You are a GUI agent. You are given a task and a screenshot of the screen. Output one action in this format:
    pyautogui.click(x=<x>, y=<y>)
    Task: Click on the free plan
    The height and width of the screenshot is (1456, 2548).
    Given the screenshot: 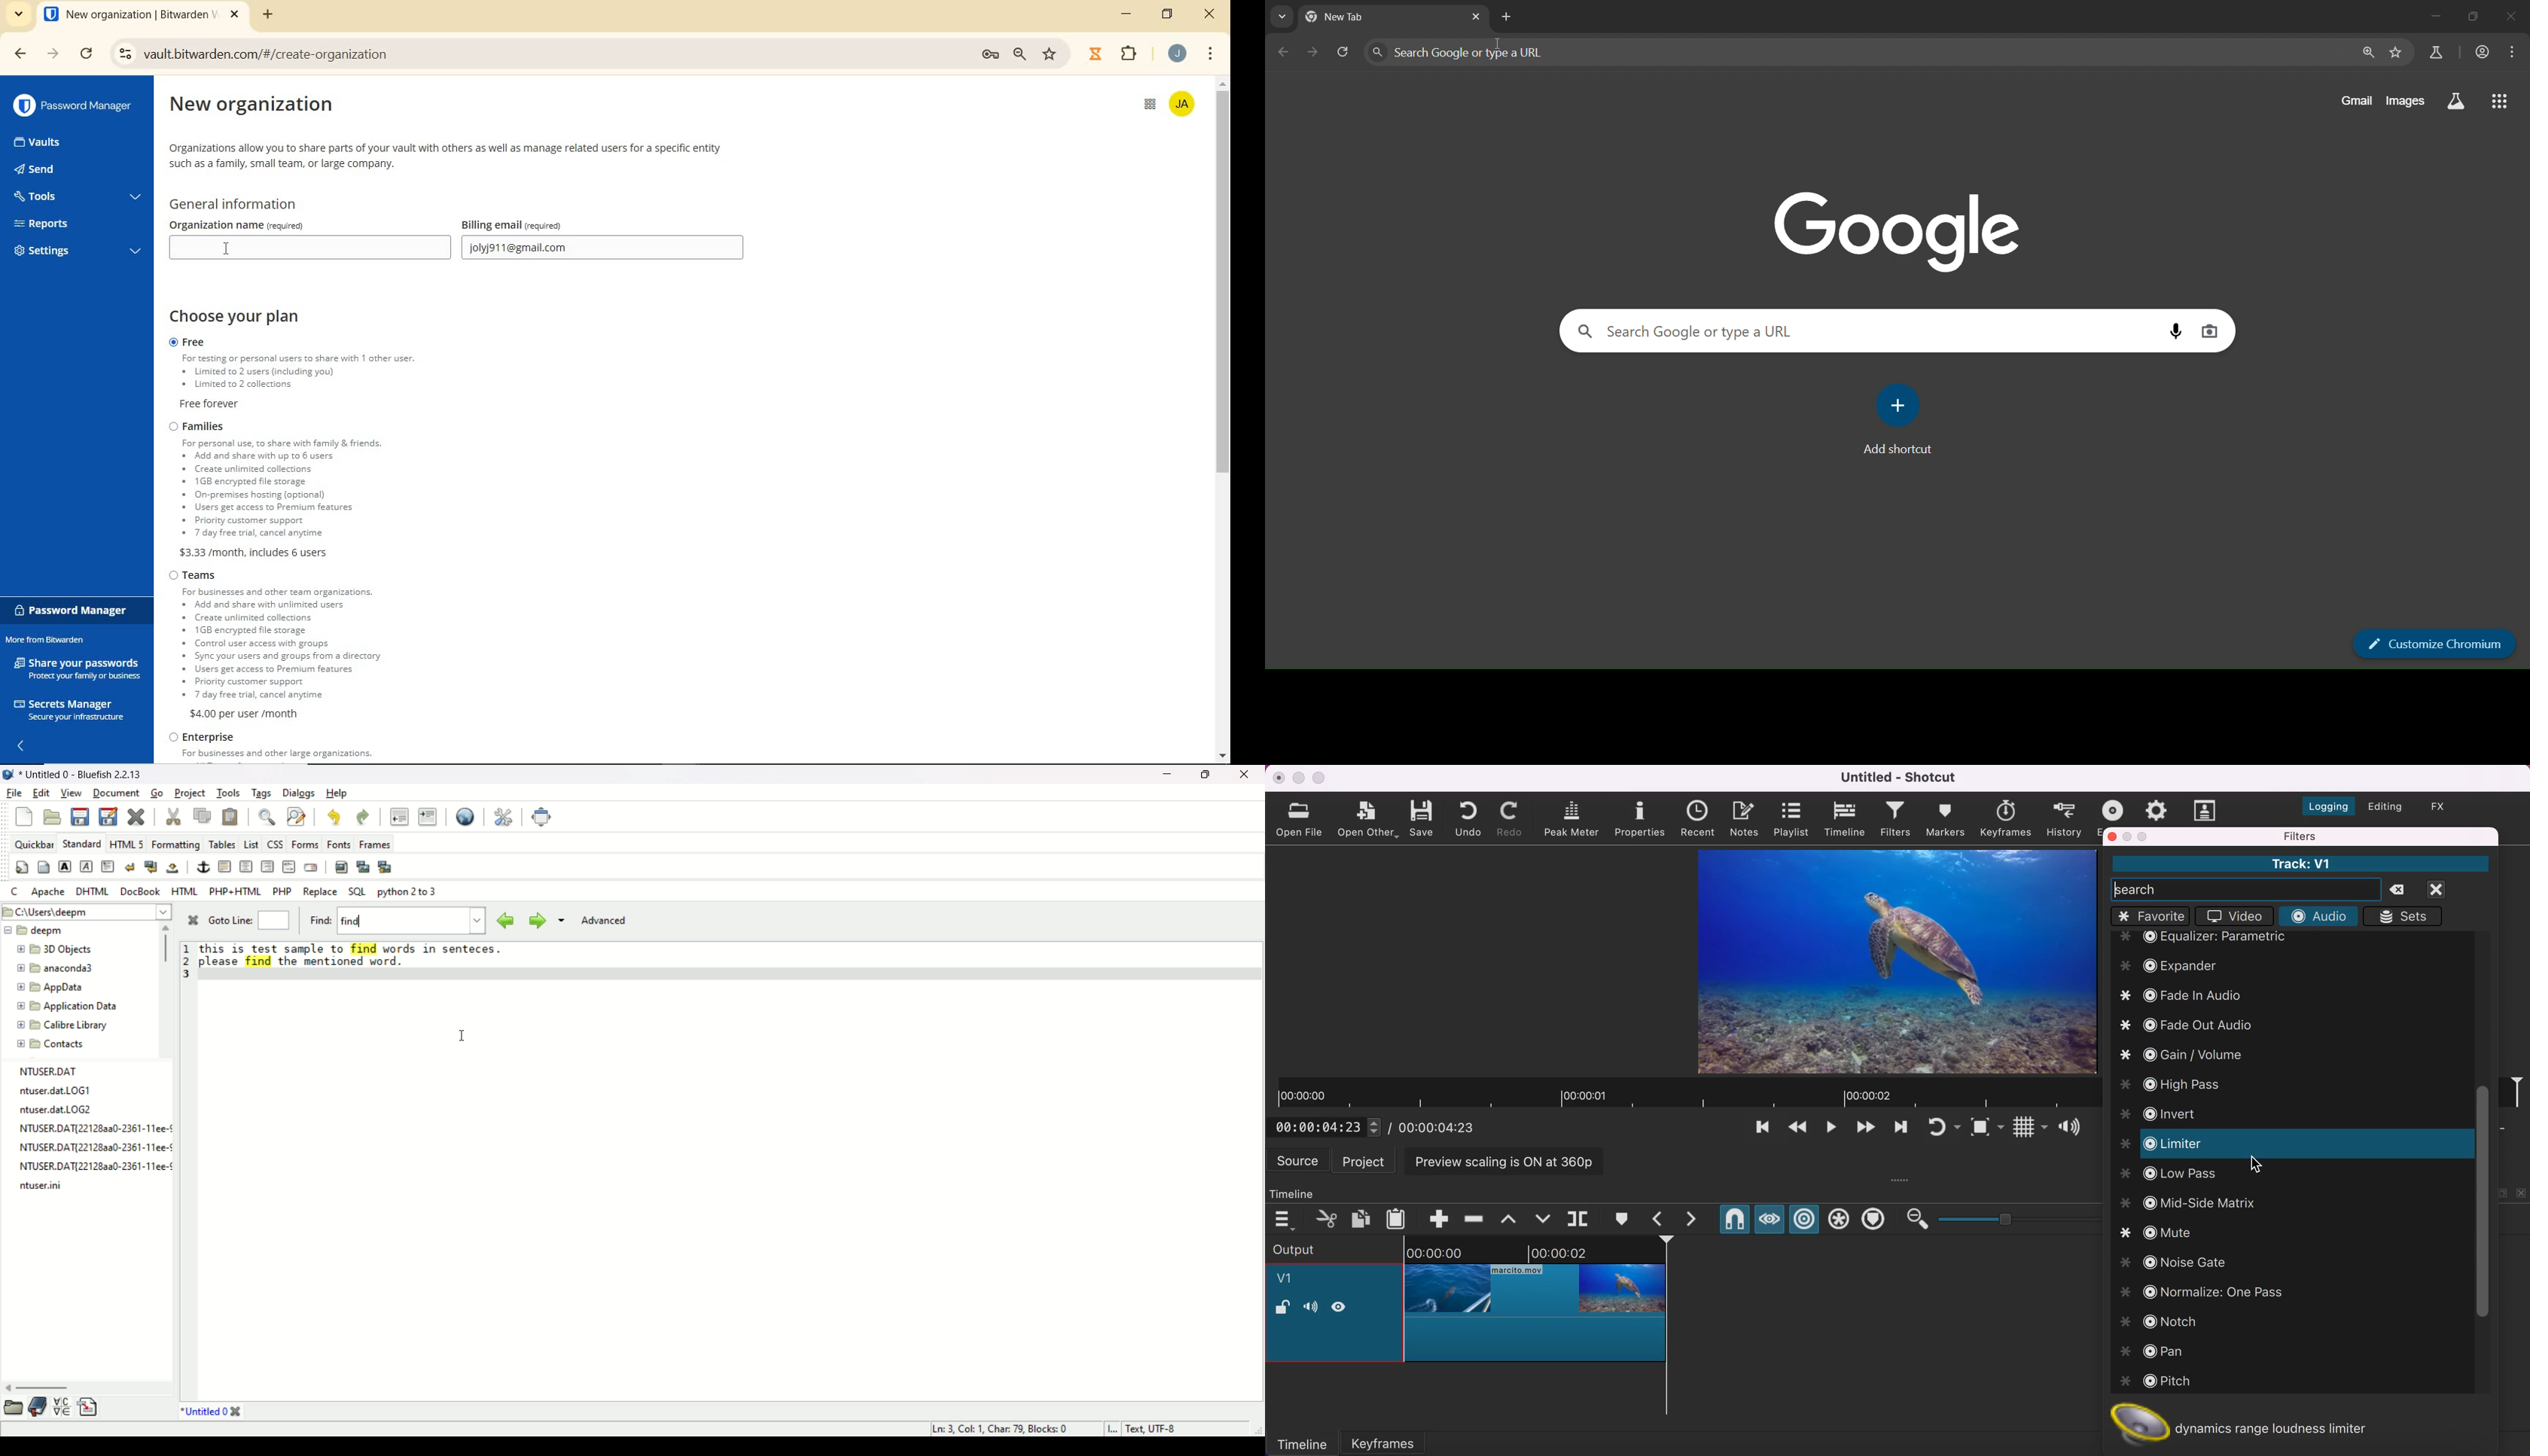 What is the action you would take?
    pyautogui.click(x=317, y=374)
    